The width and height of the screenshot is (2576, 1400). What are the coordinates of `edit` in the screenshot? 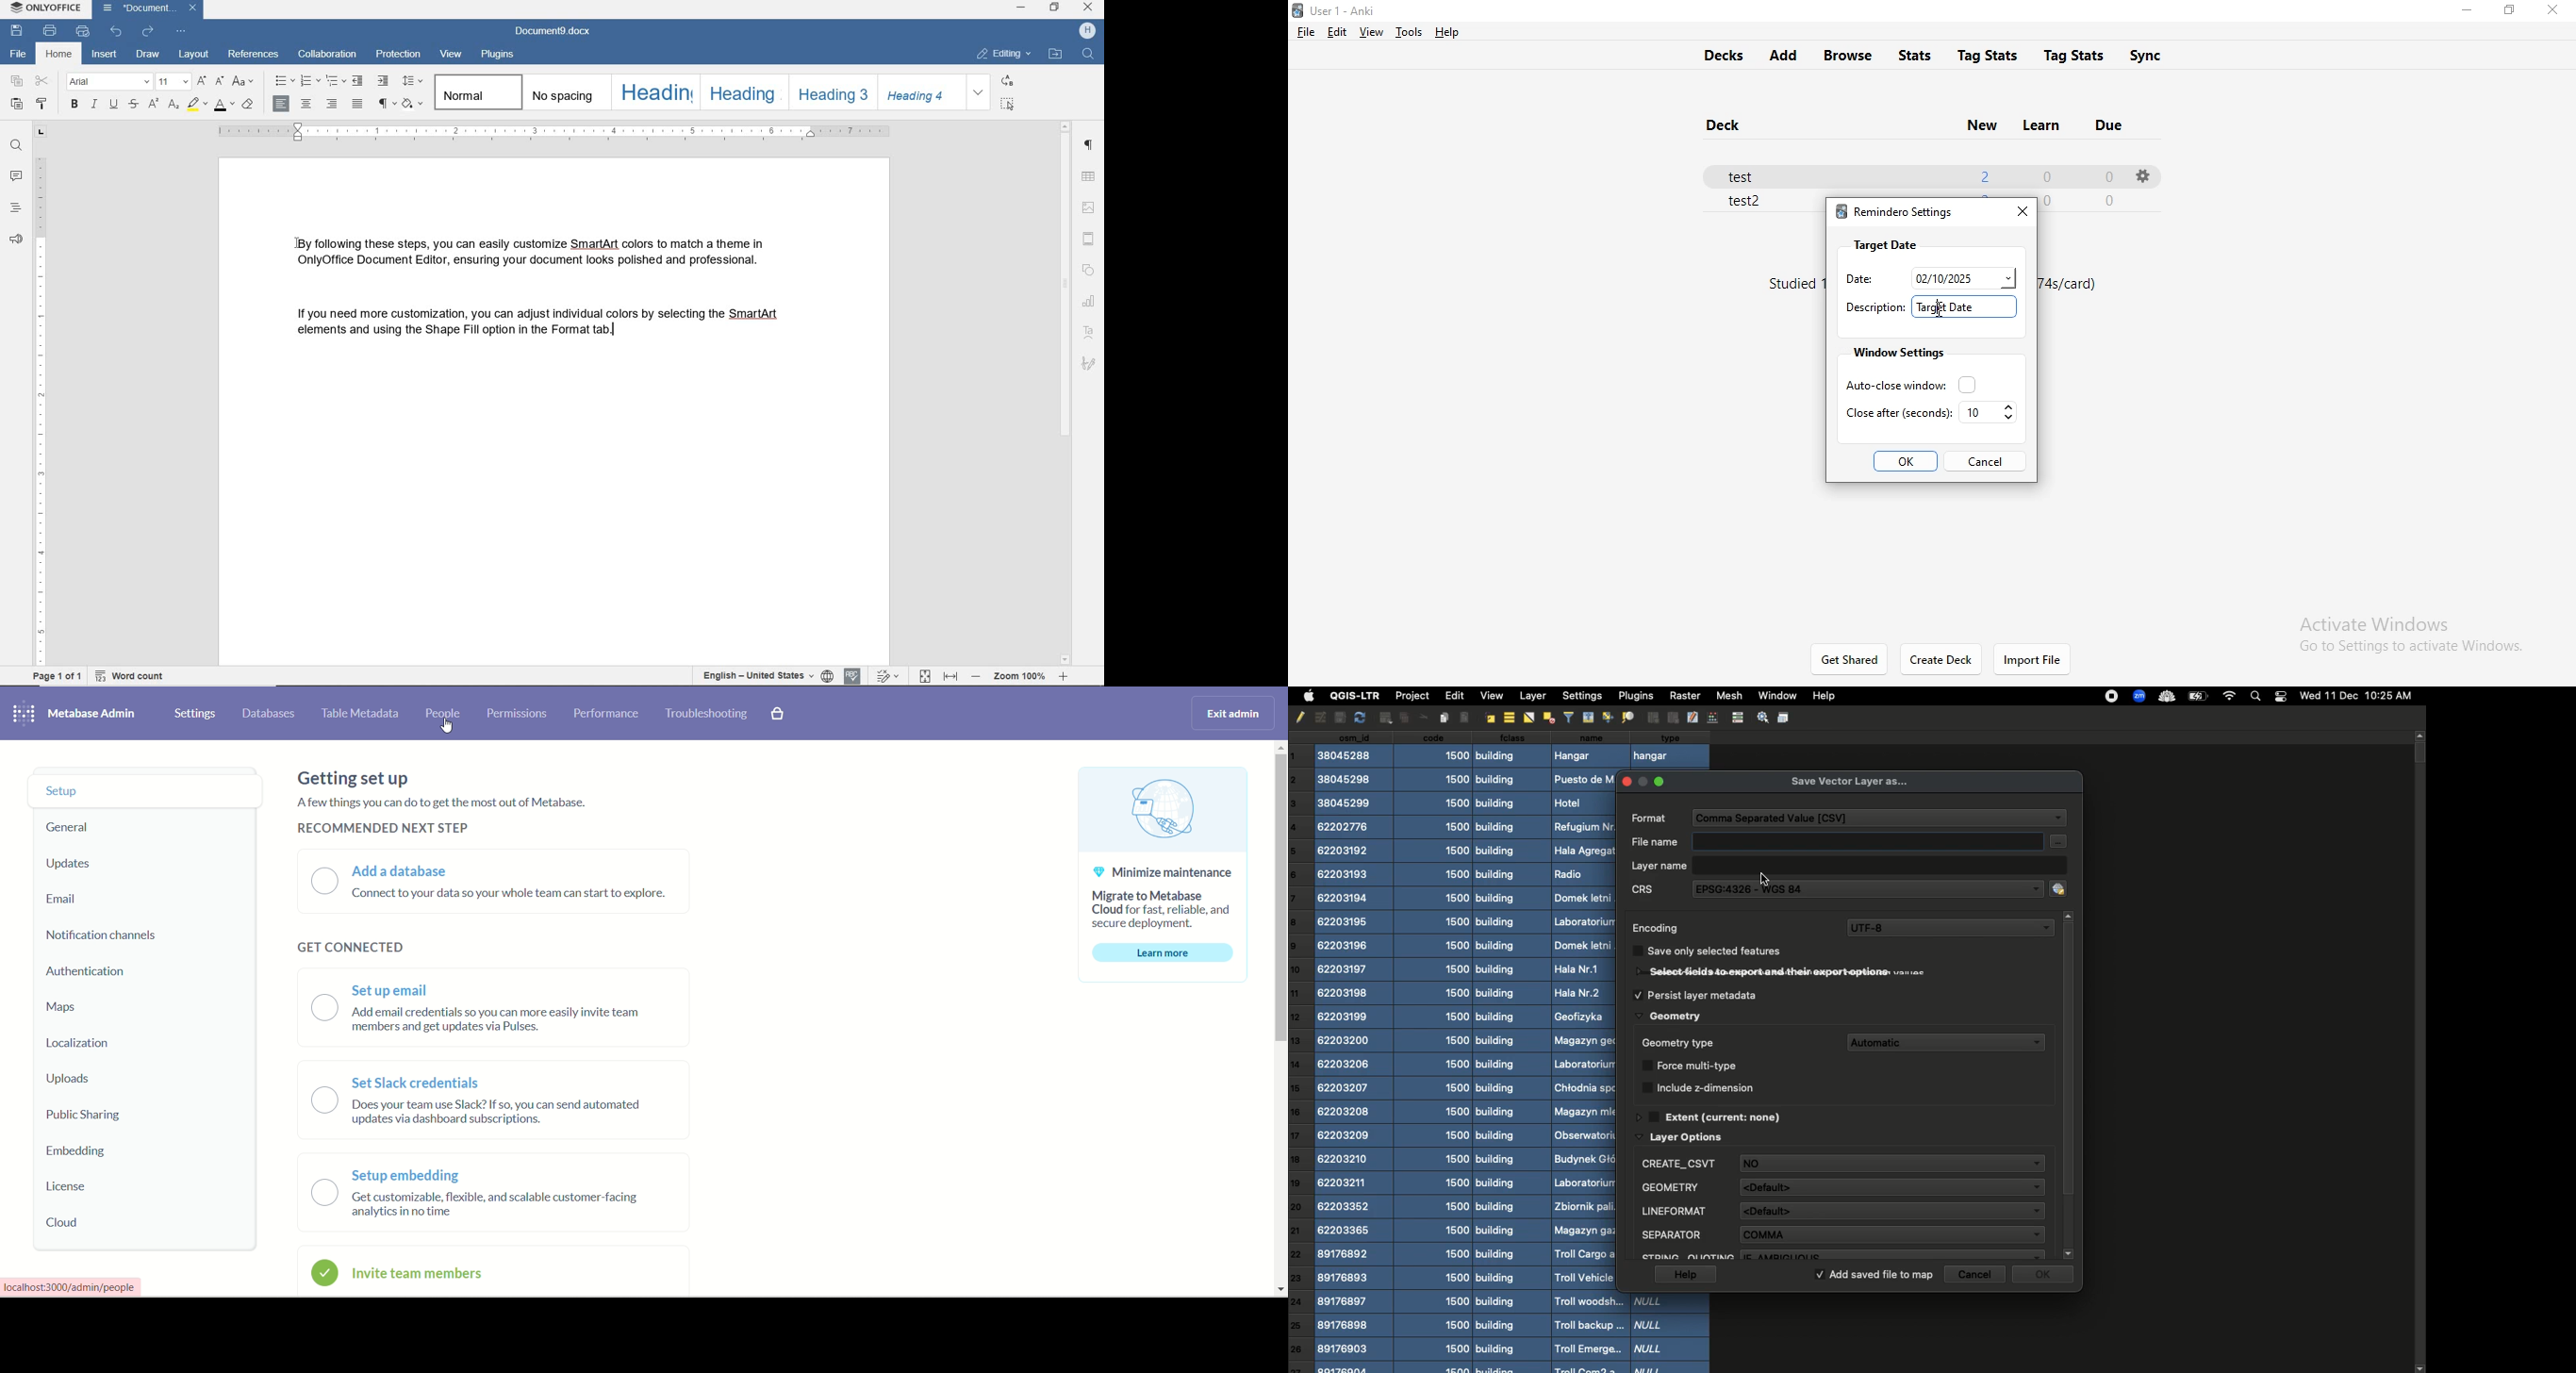 It's located at (1335, 31).